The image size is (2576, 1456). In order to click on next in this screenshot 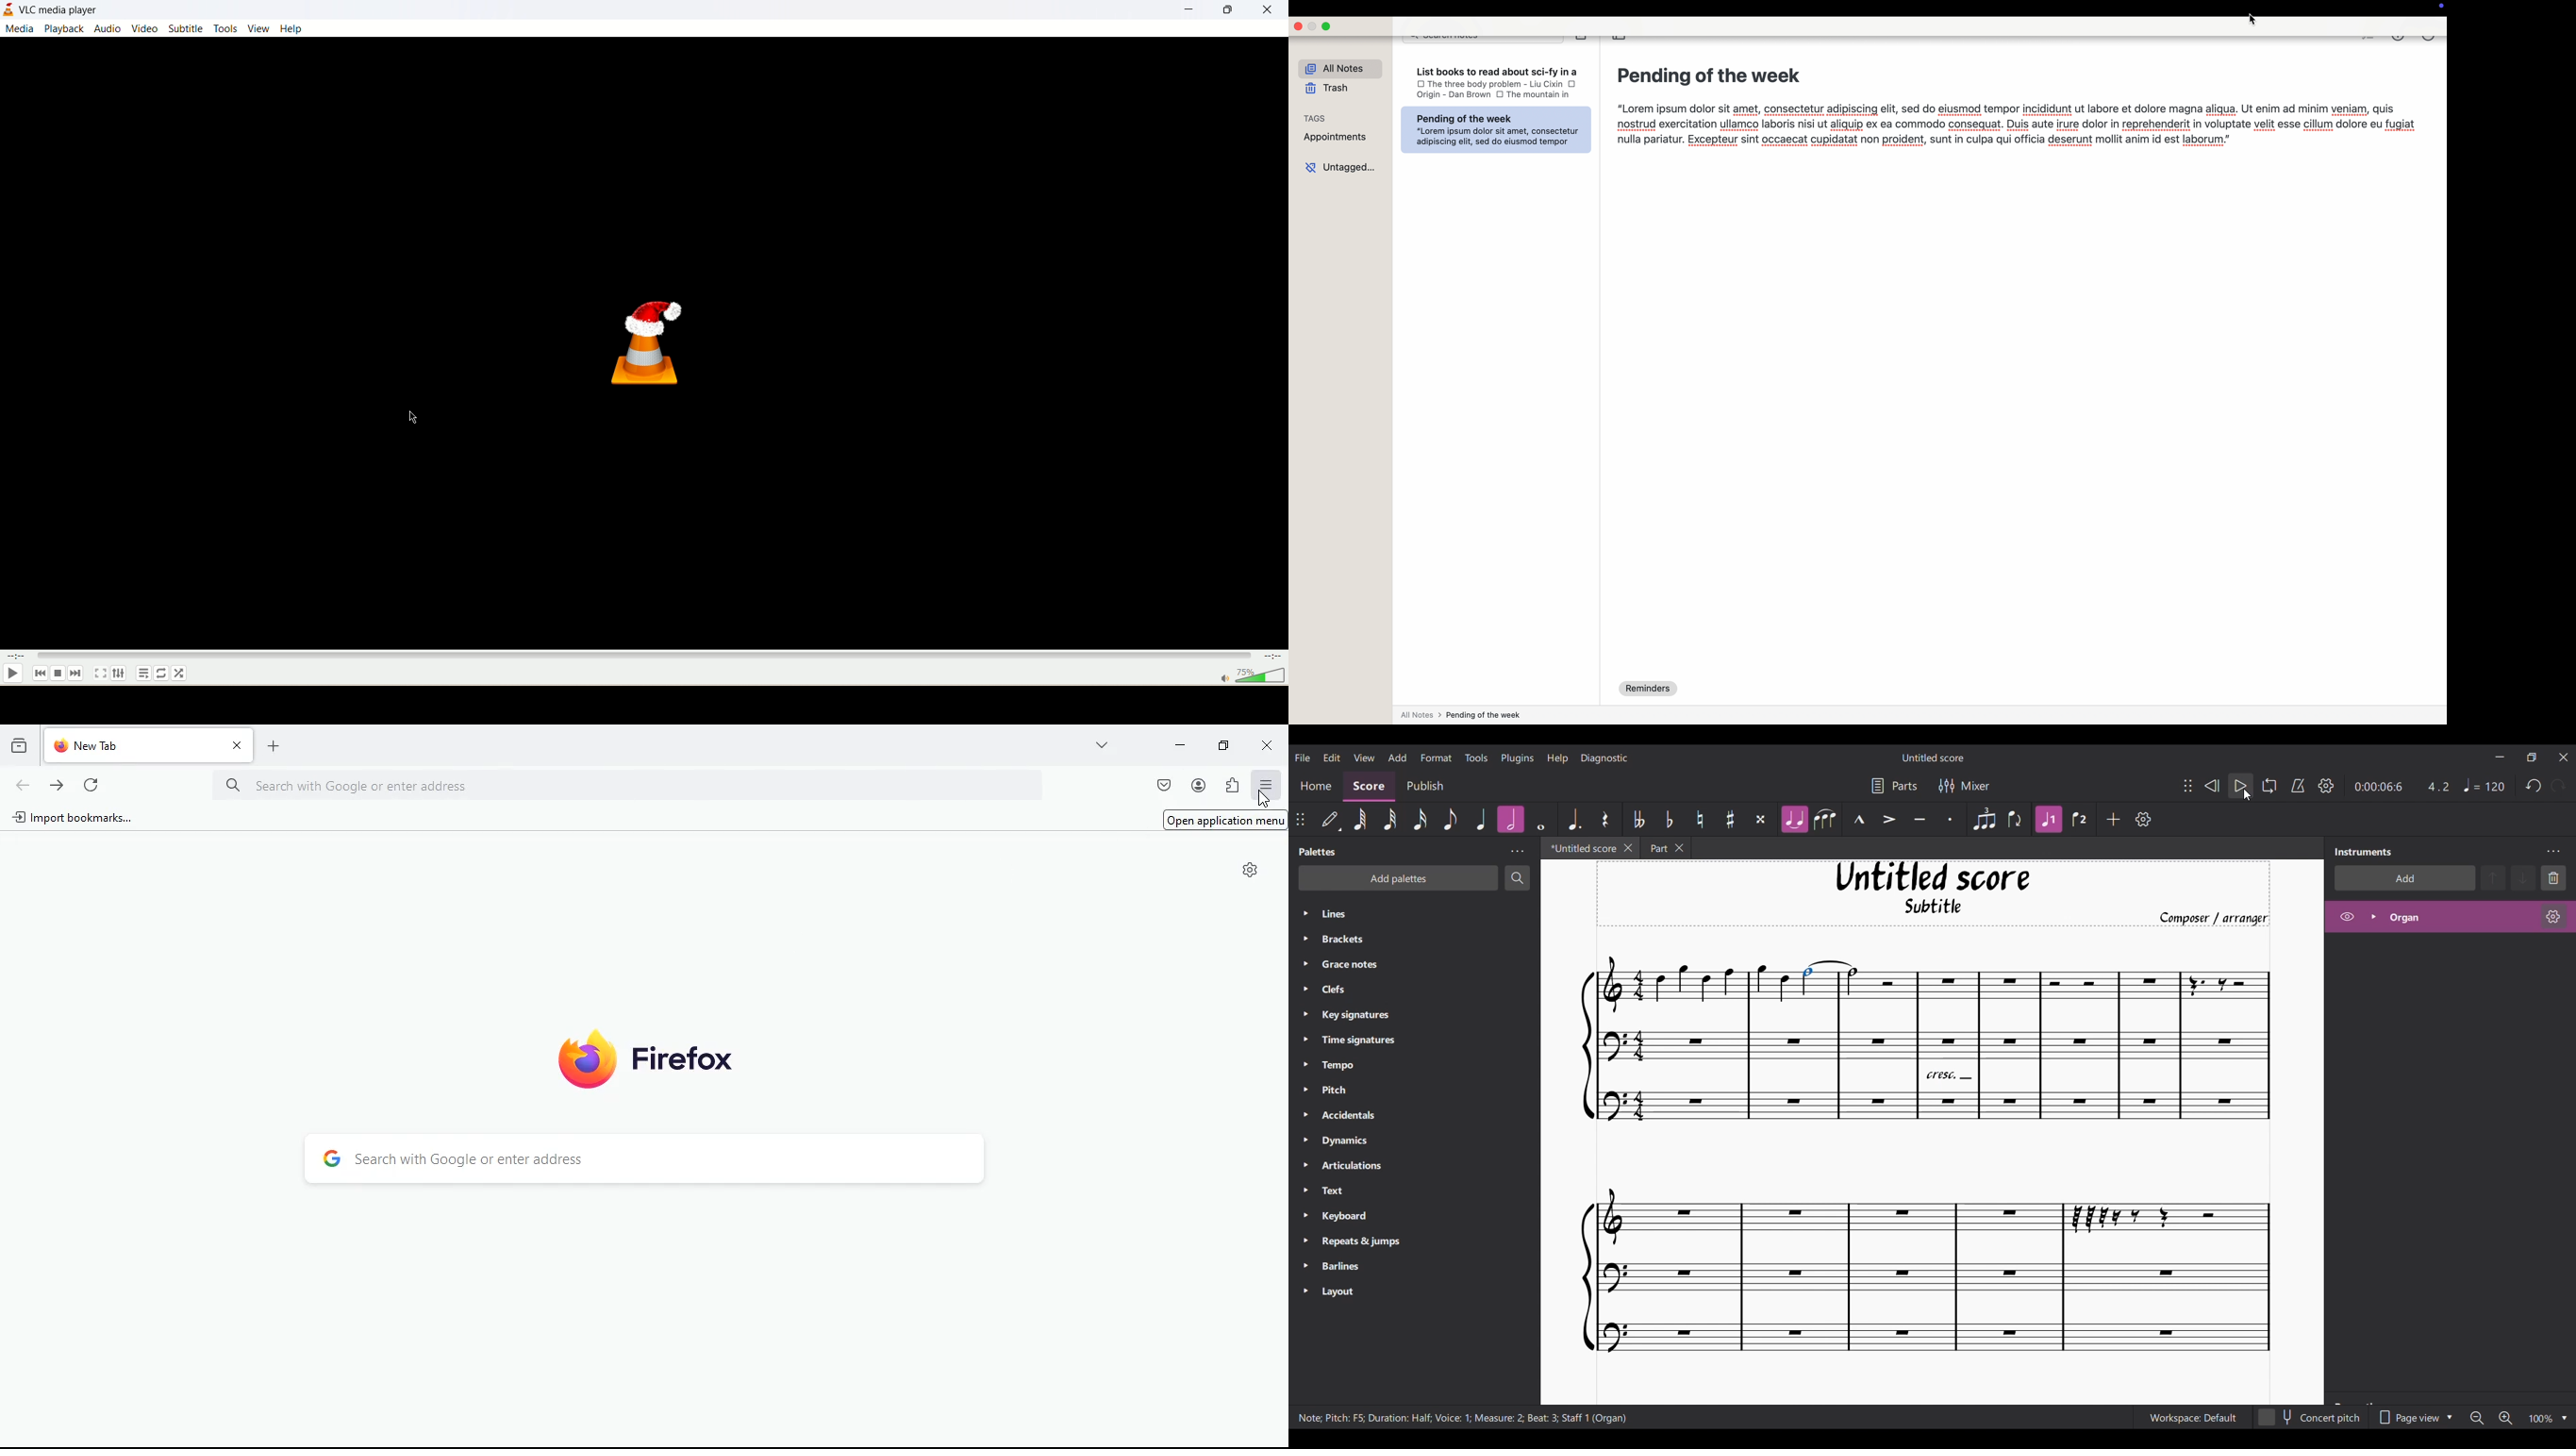, I will do `click(77, 673)`.